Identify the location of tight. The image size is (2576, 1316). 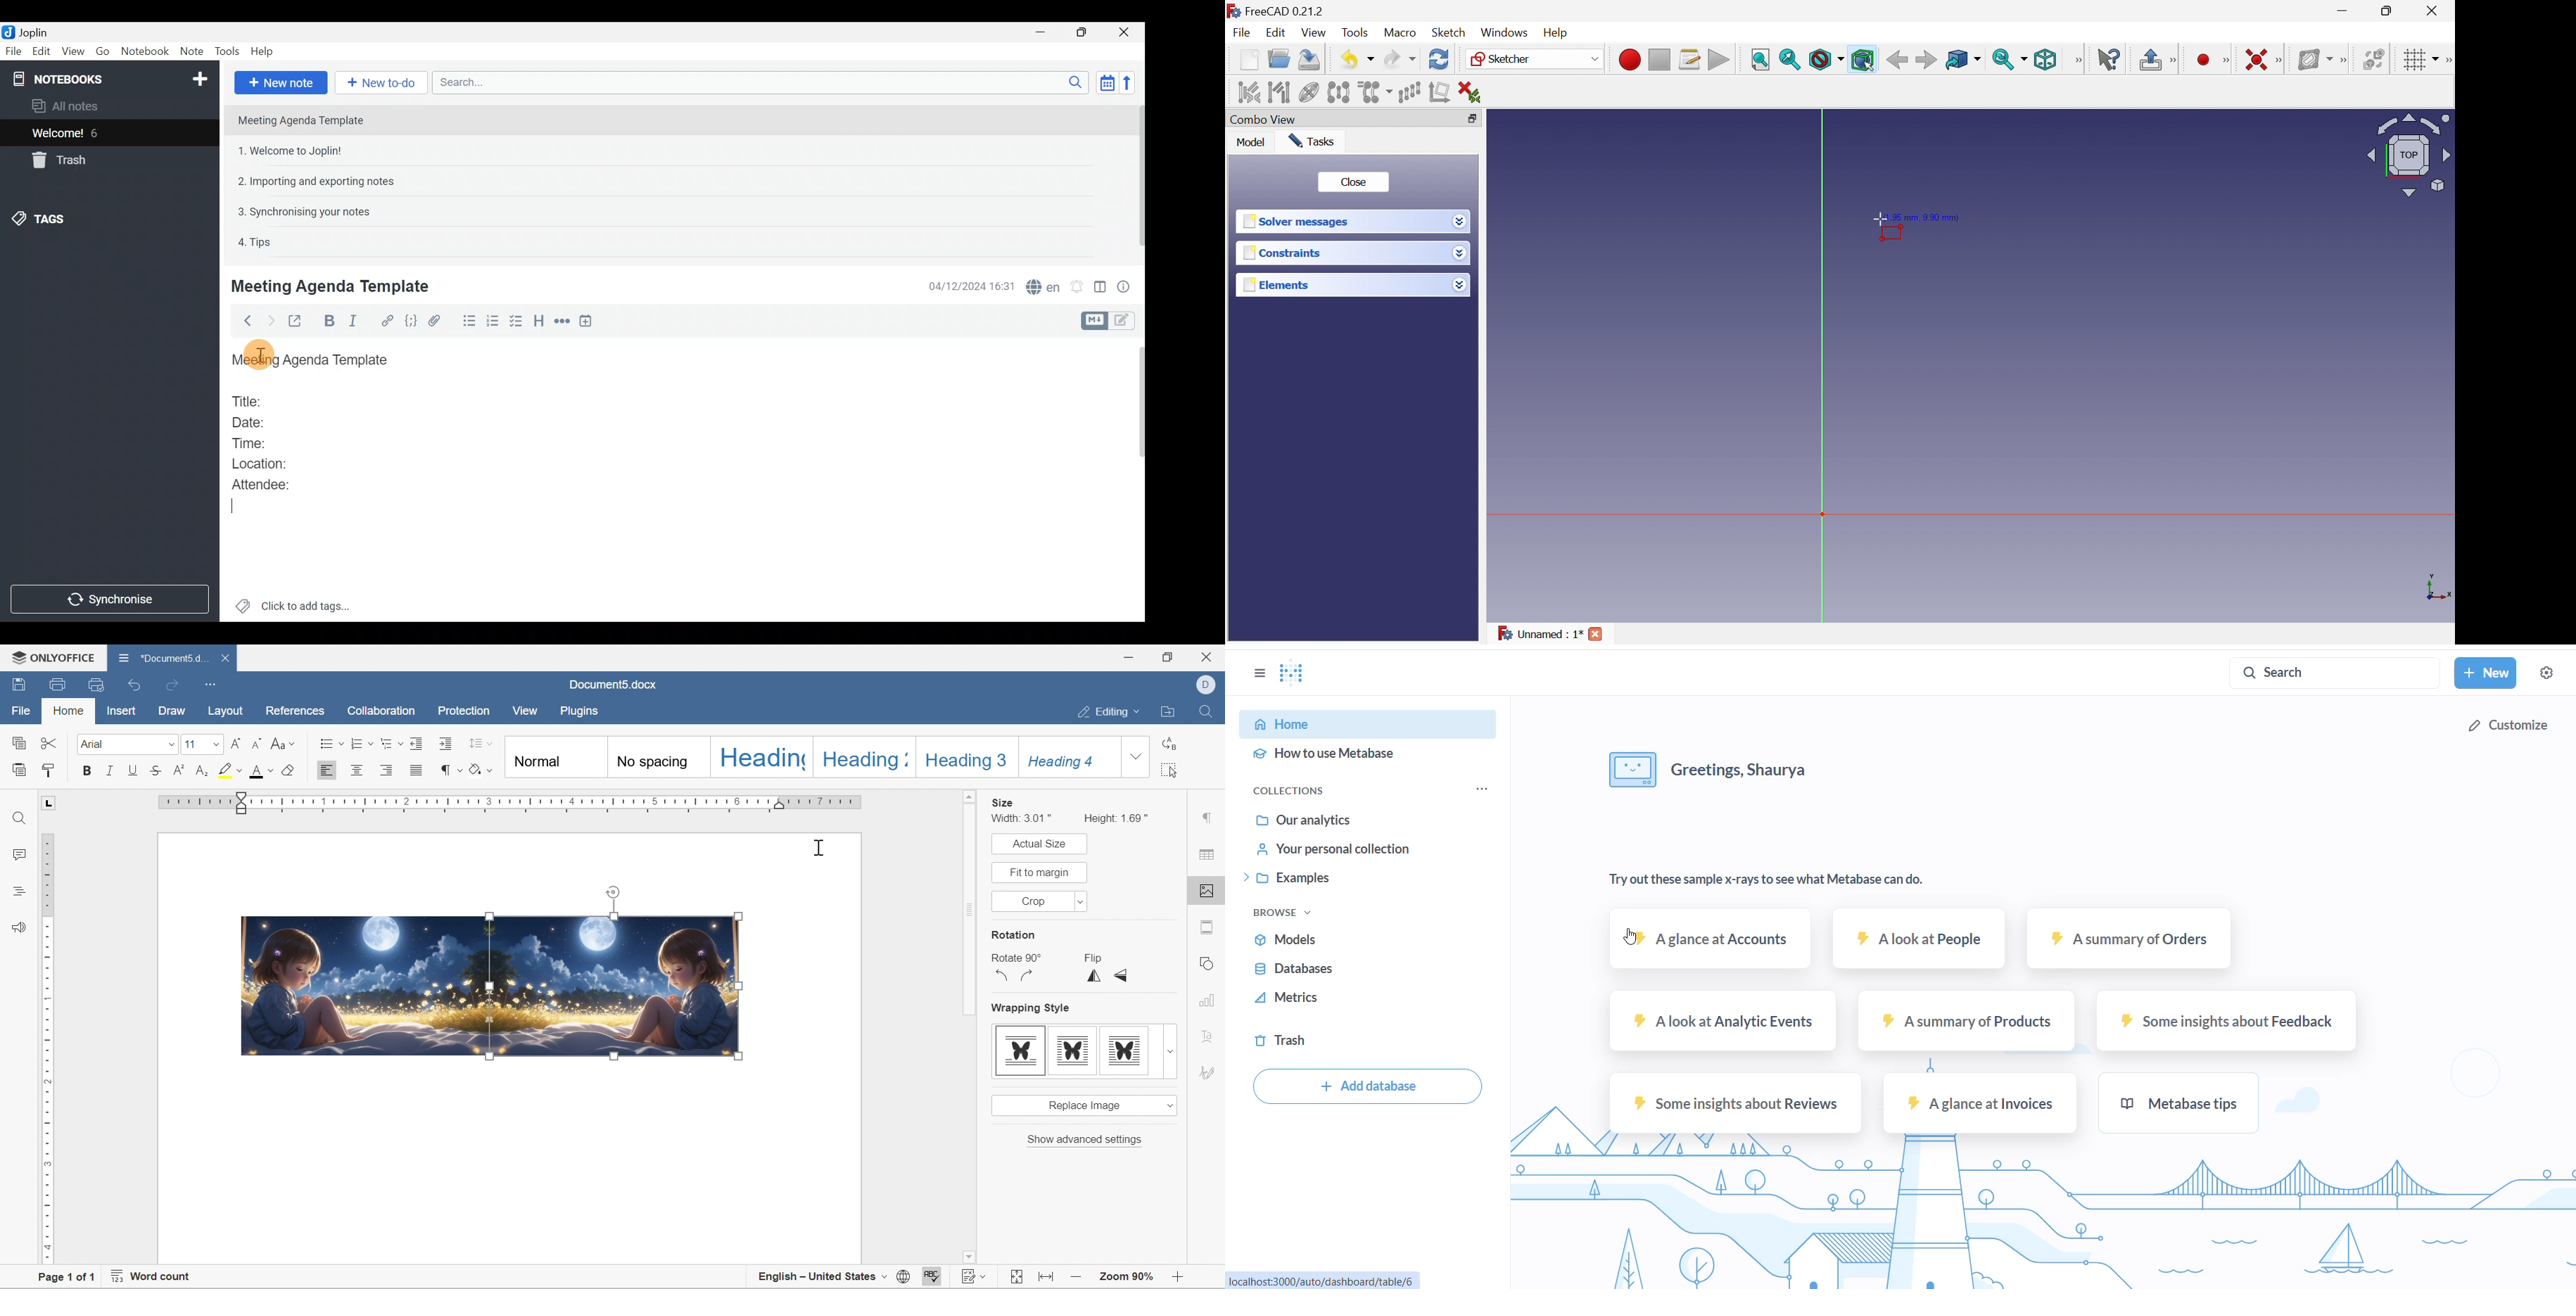
(1125, 1051).